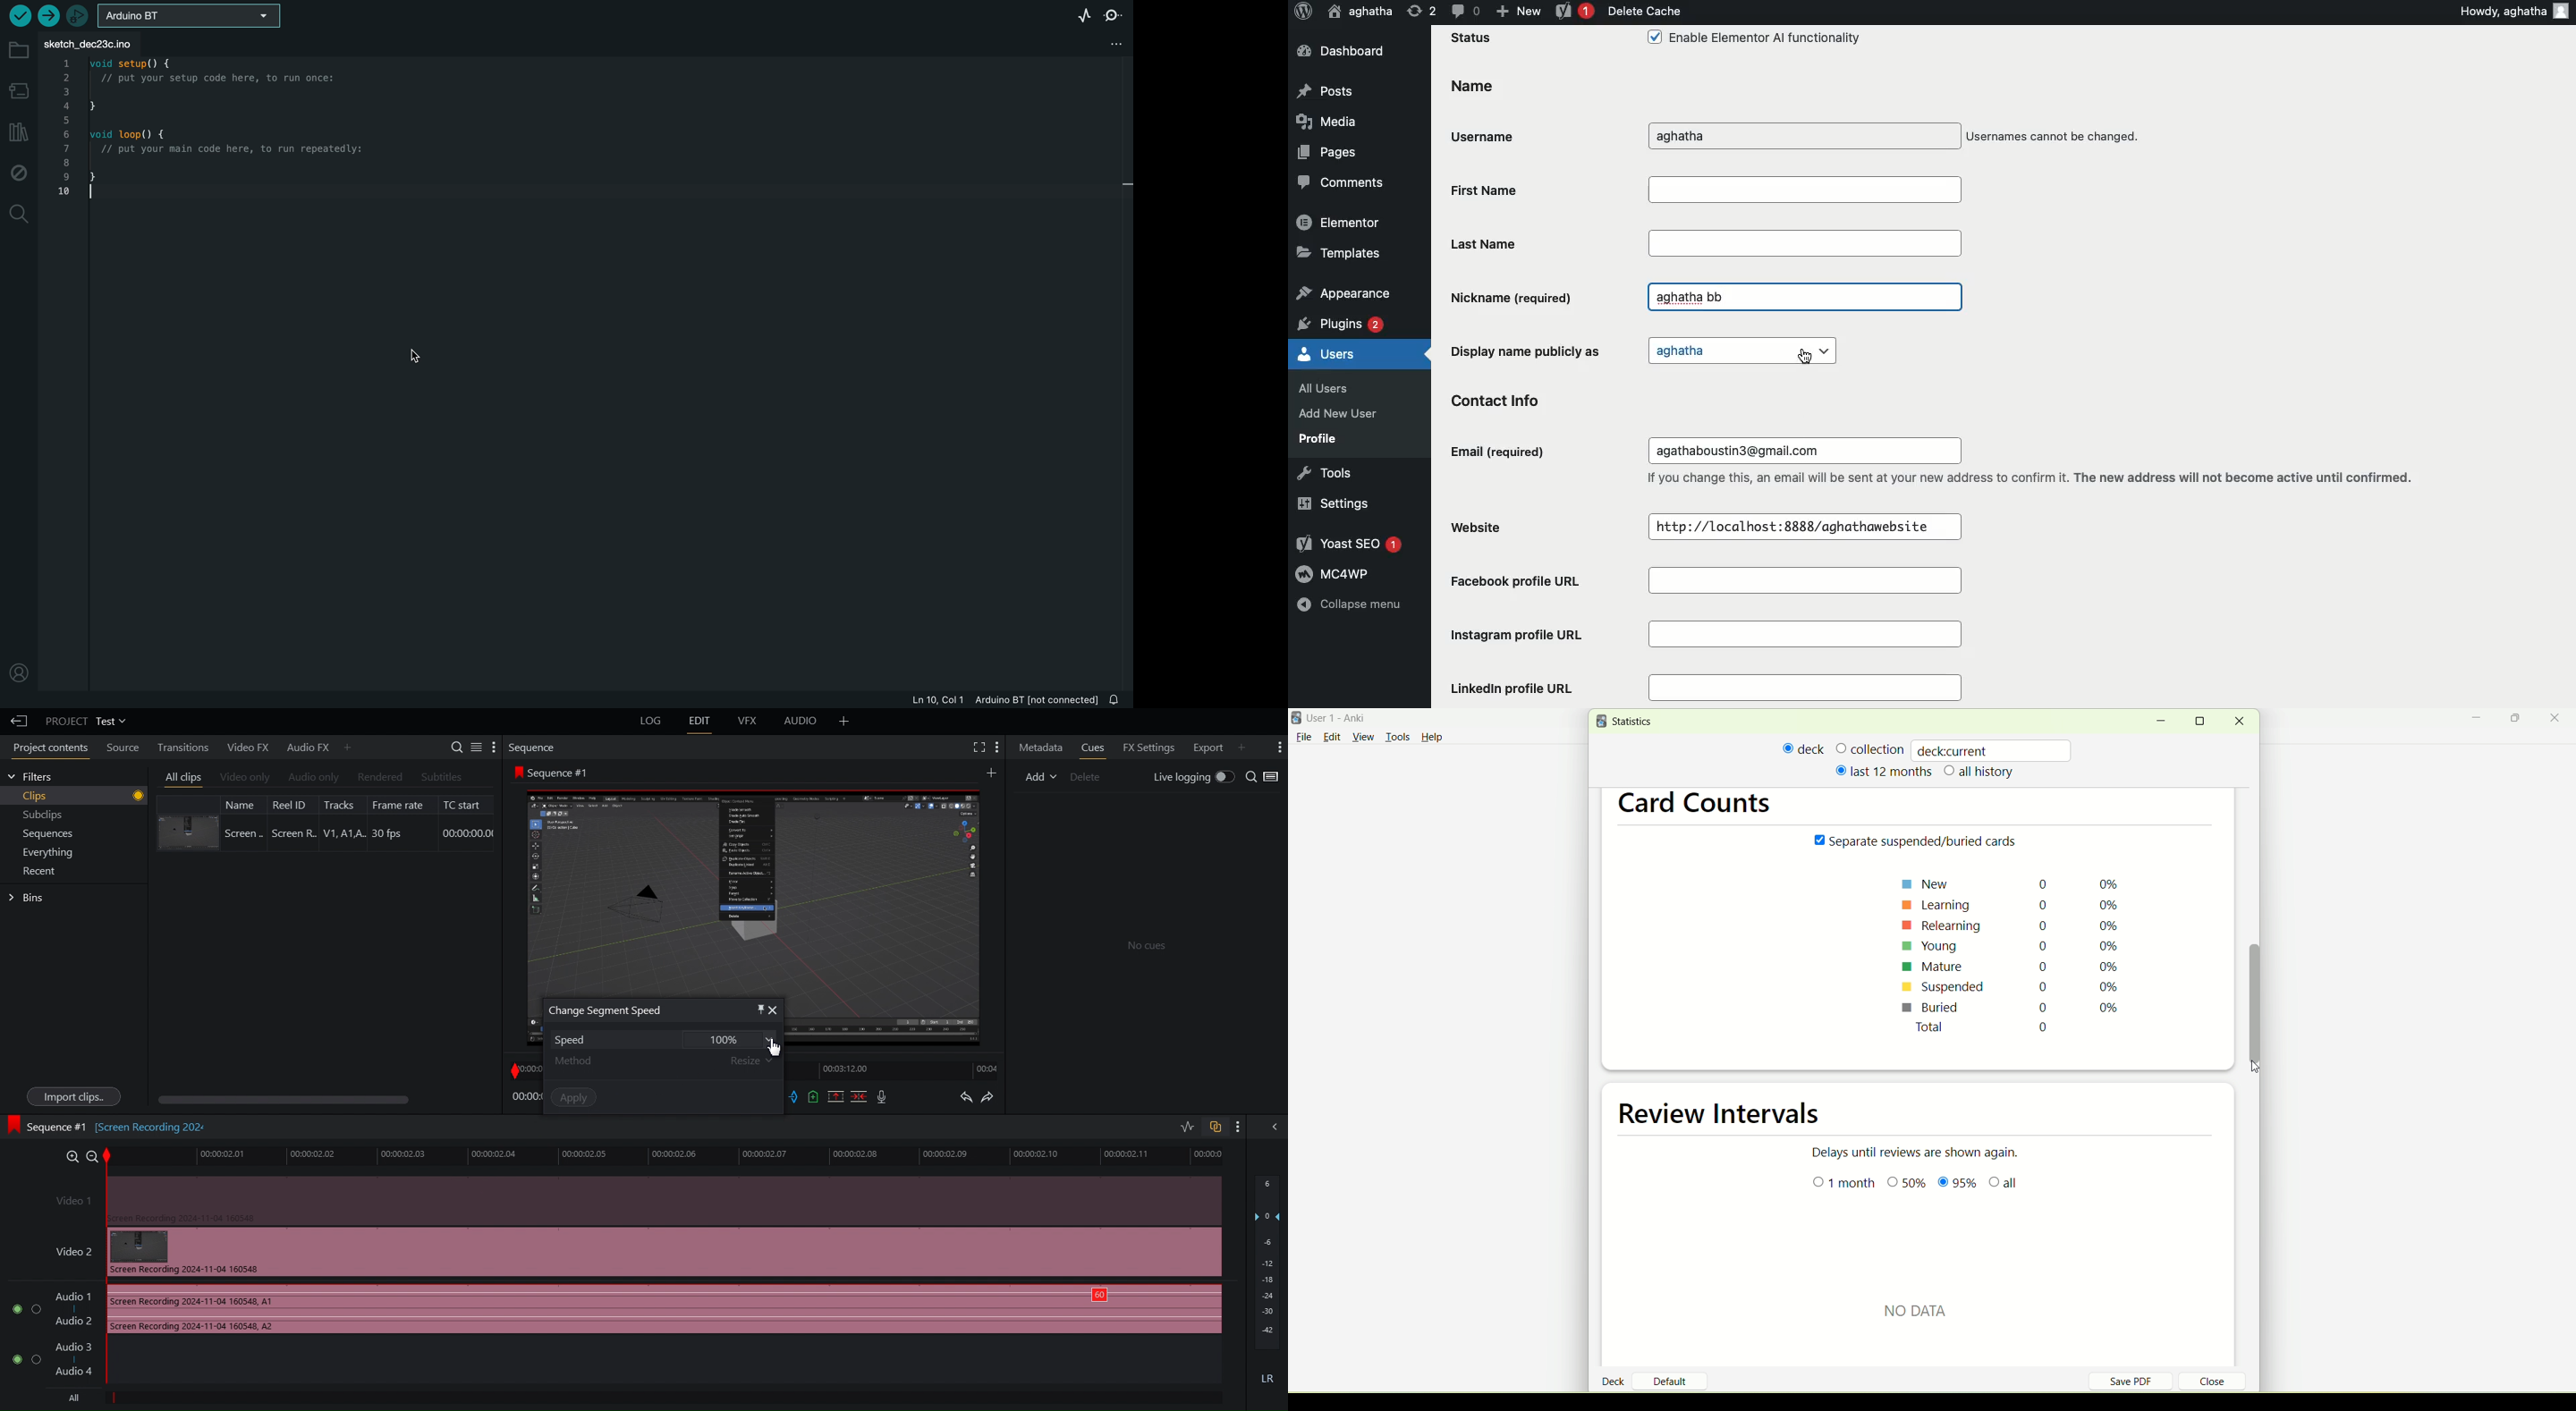 The width and height of the screenshot is (2576, 1428). Describe the element at coordinates (1321, 472) in the screenshot. I see `Tools` at that location.